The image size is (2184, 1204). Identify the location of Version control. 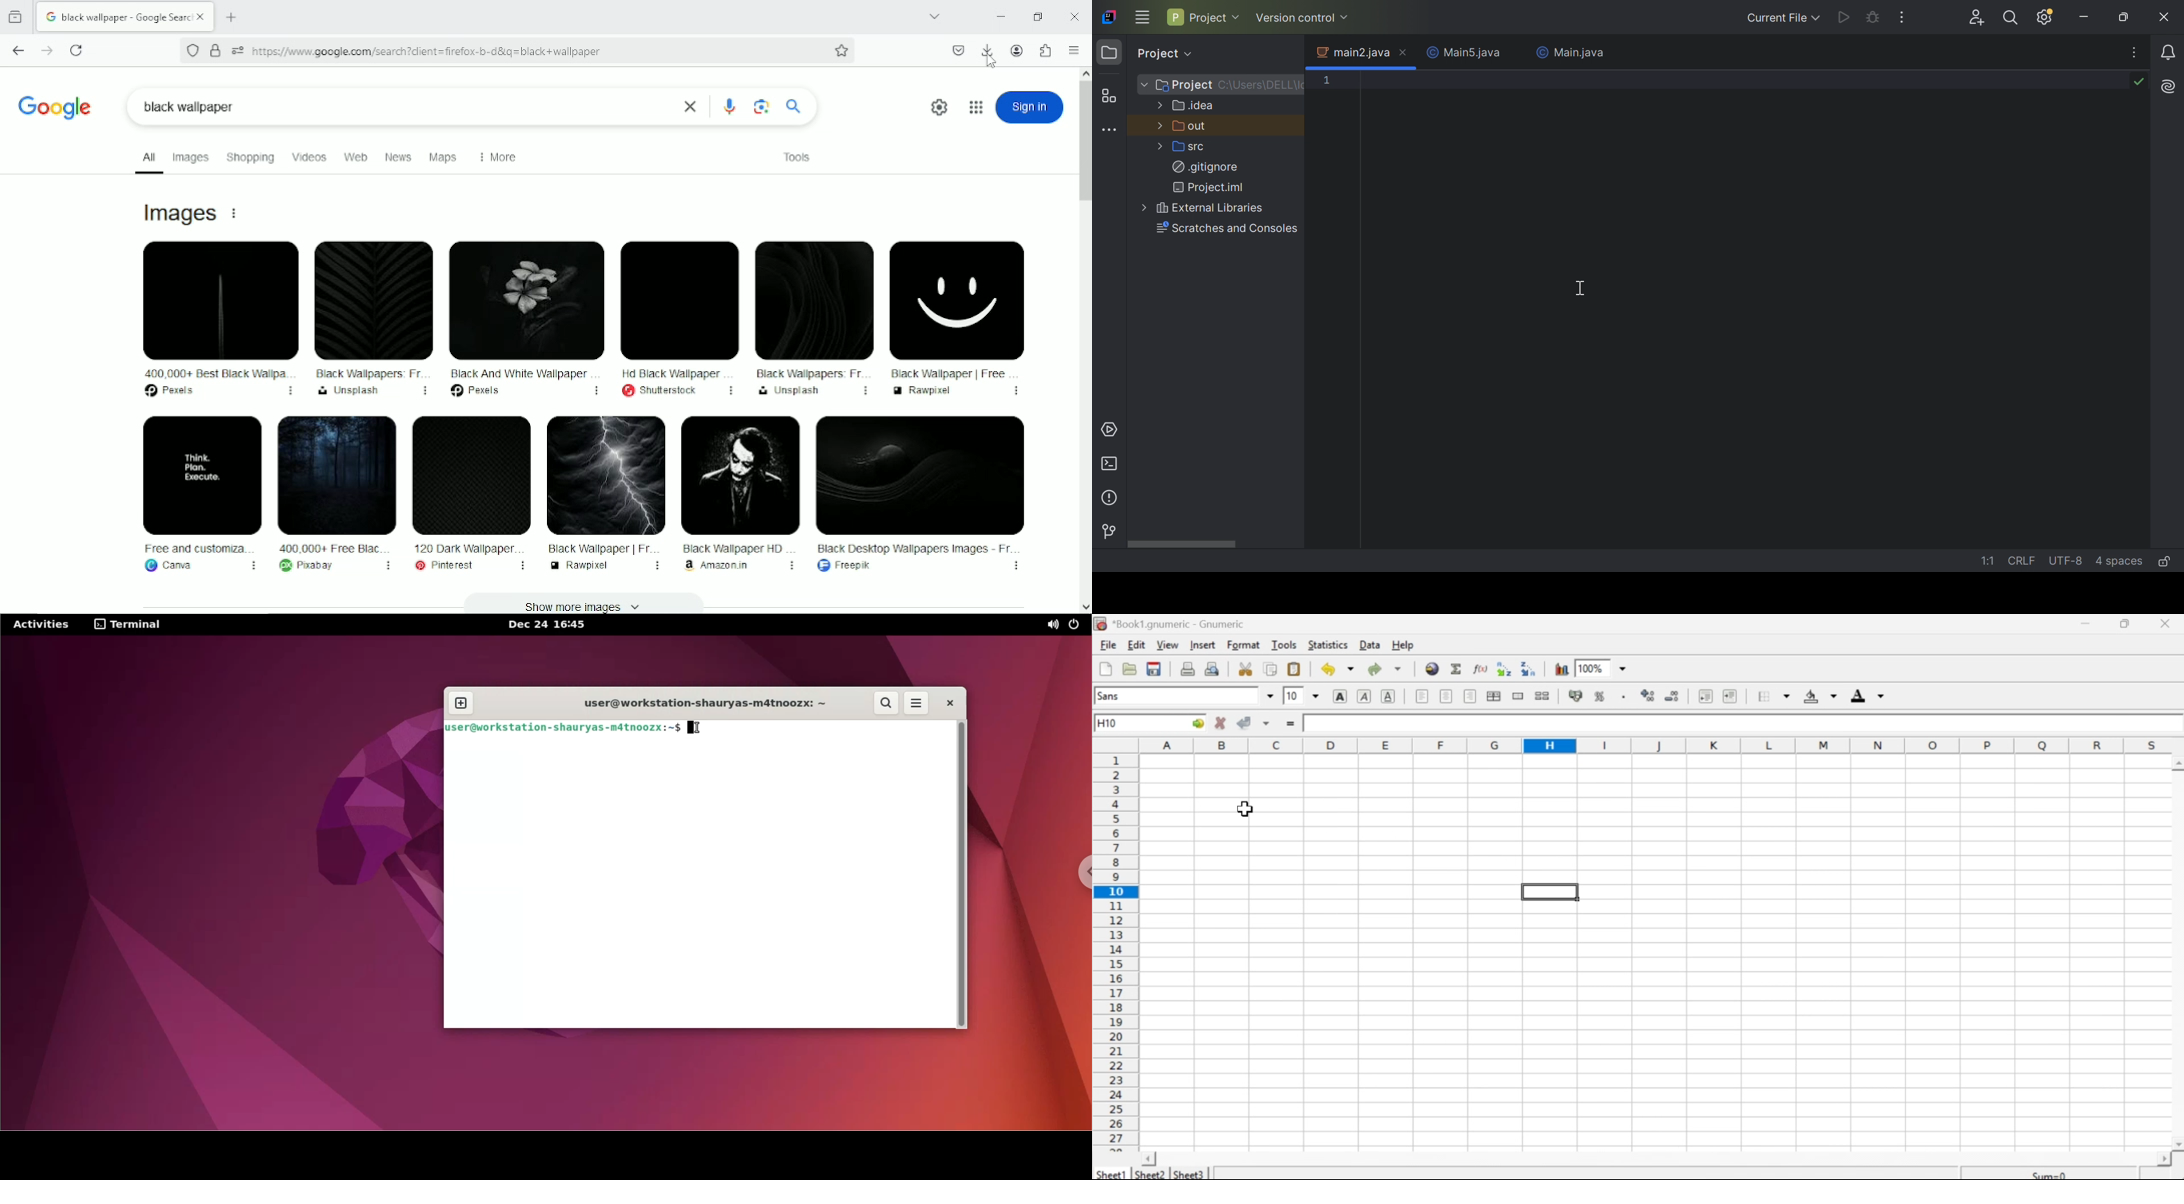
(1304, 18).